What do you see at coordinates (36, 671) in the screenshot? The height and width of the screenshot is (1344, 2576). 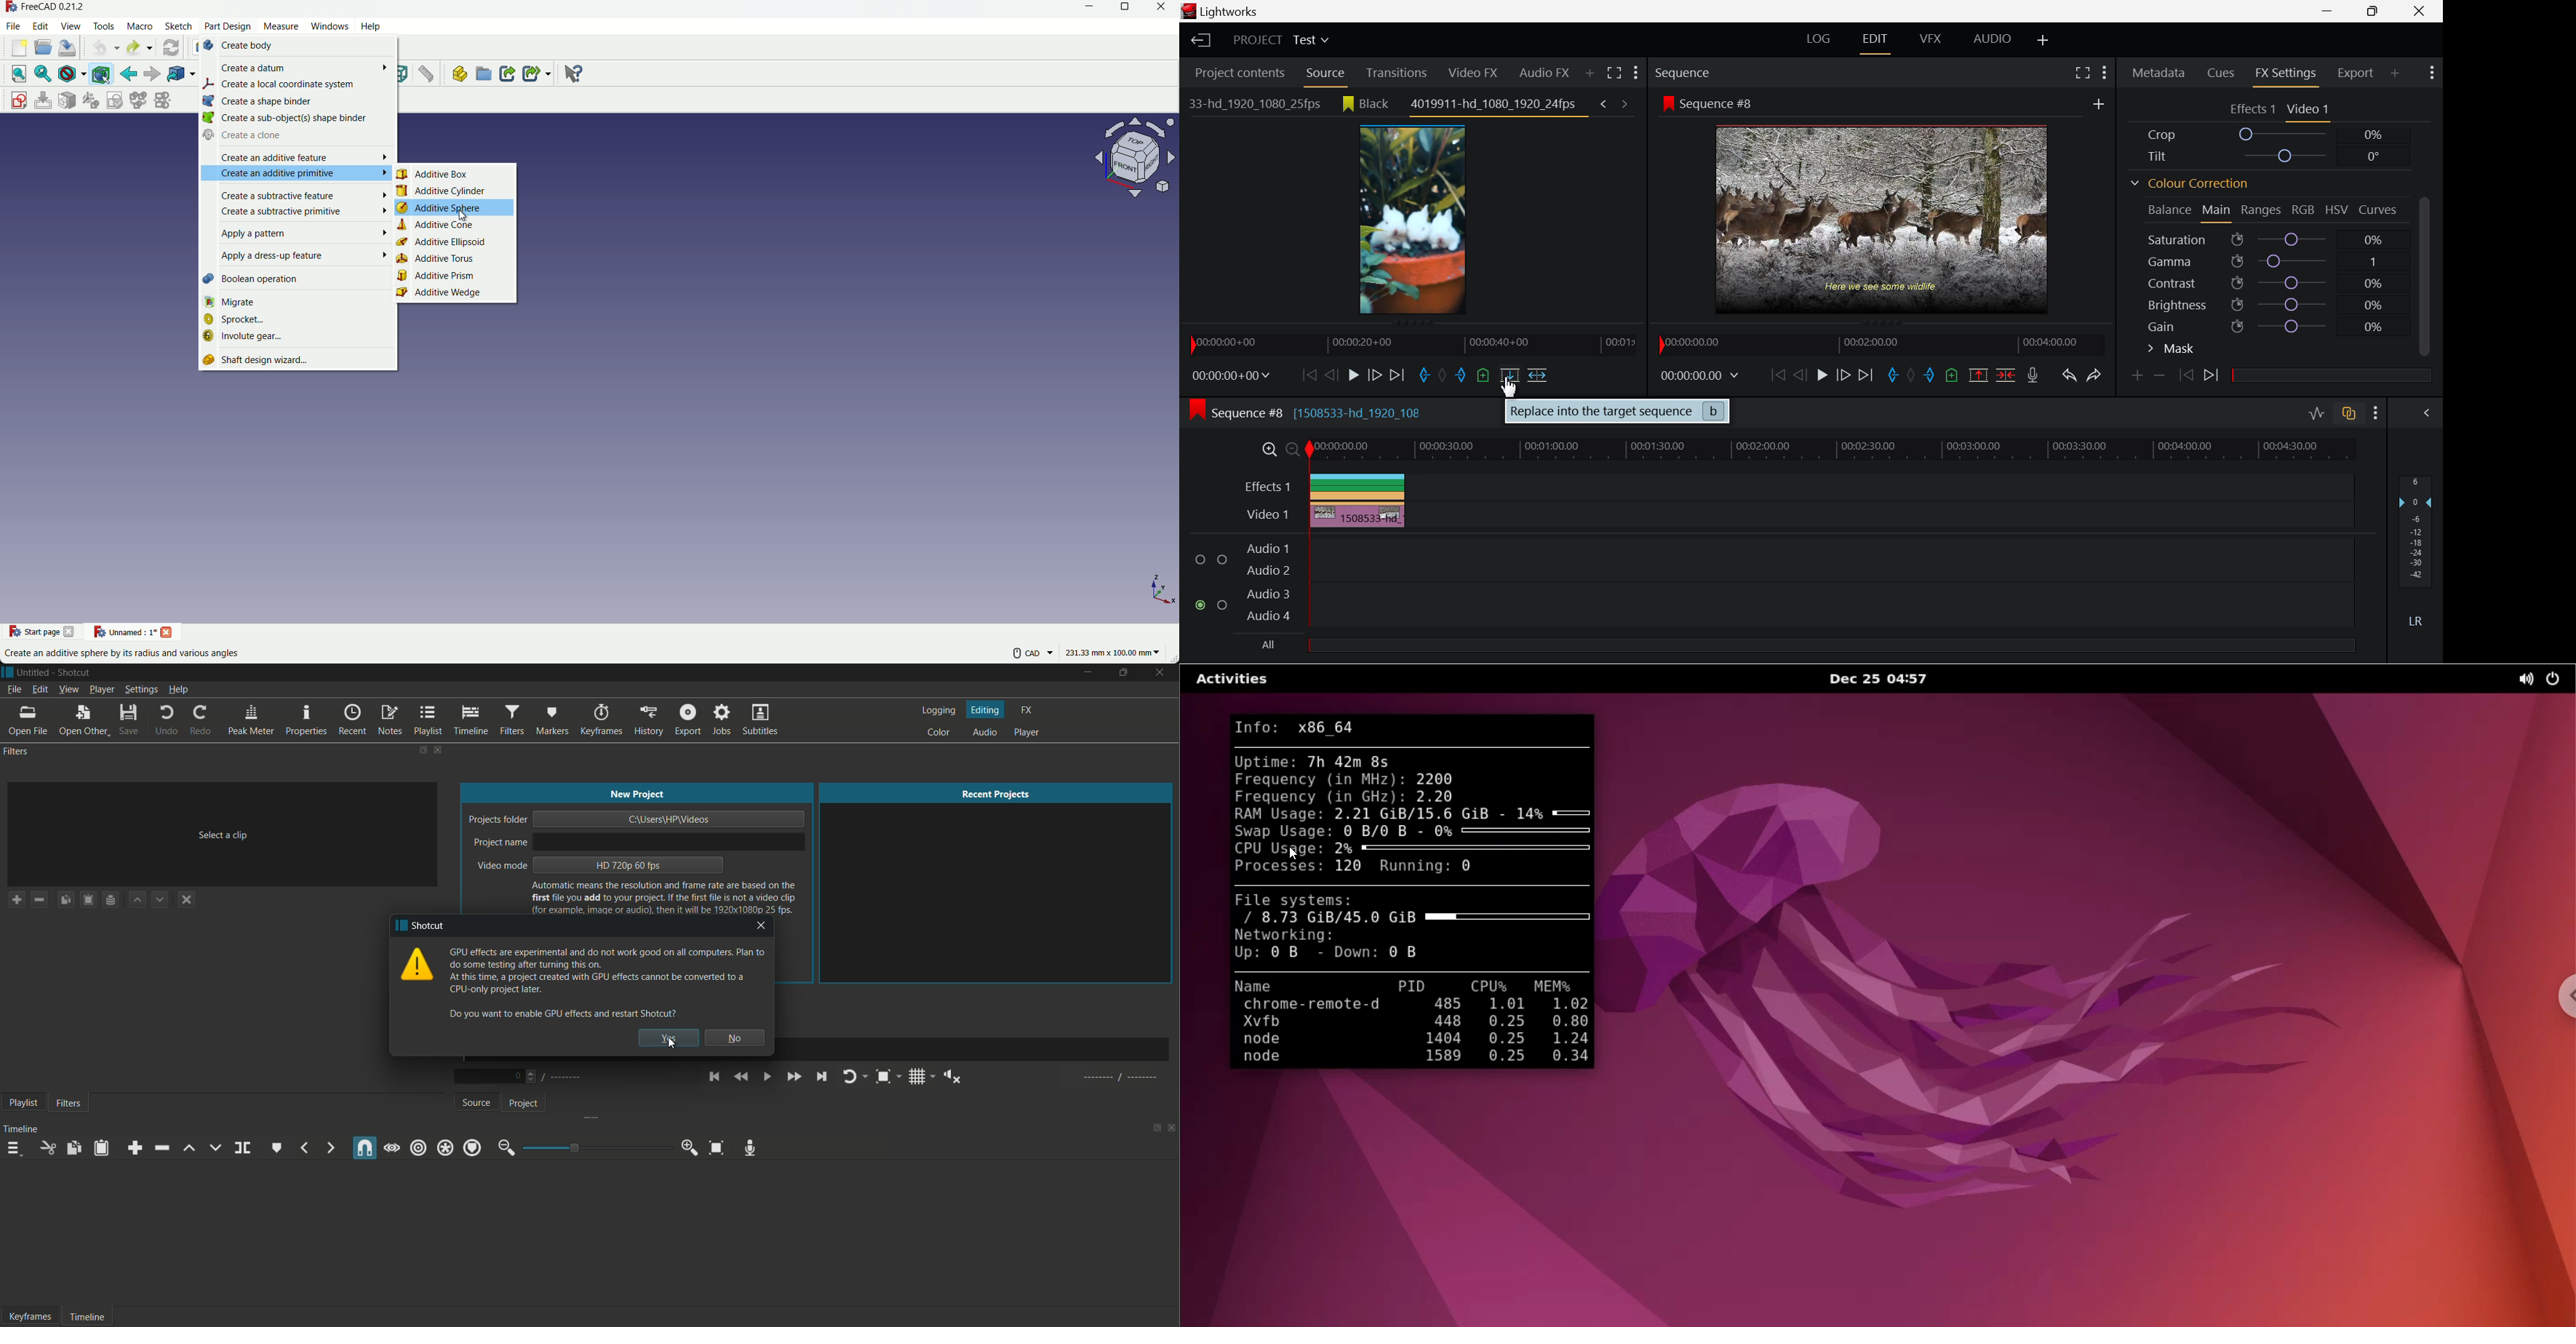 I see `project name` at bounding box center [36, 671].